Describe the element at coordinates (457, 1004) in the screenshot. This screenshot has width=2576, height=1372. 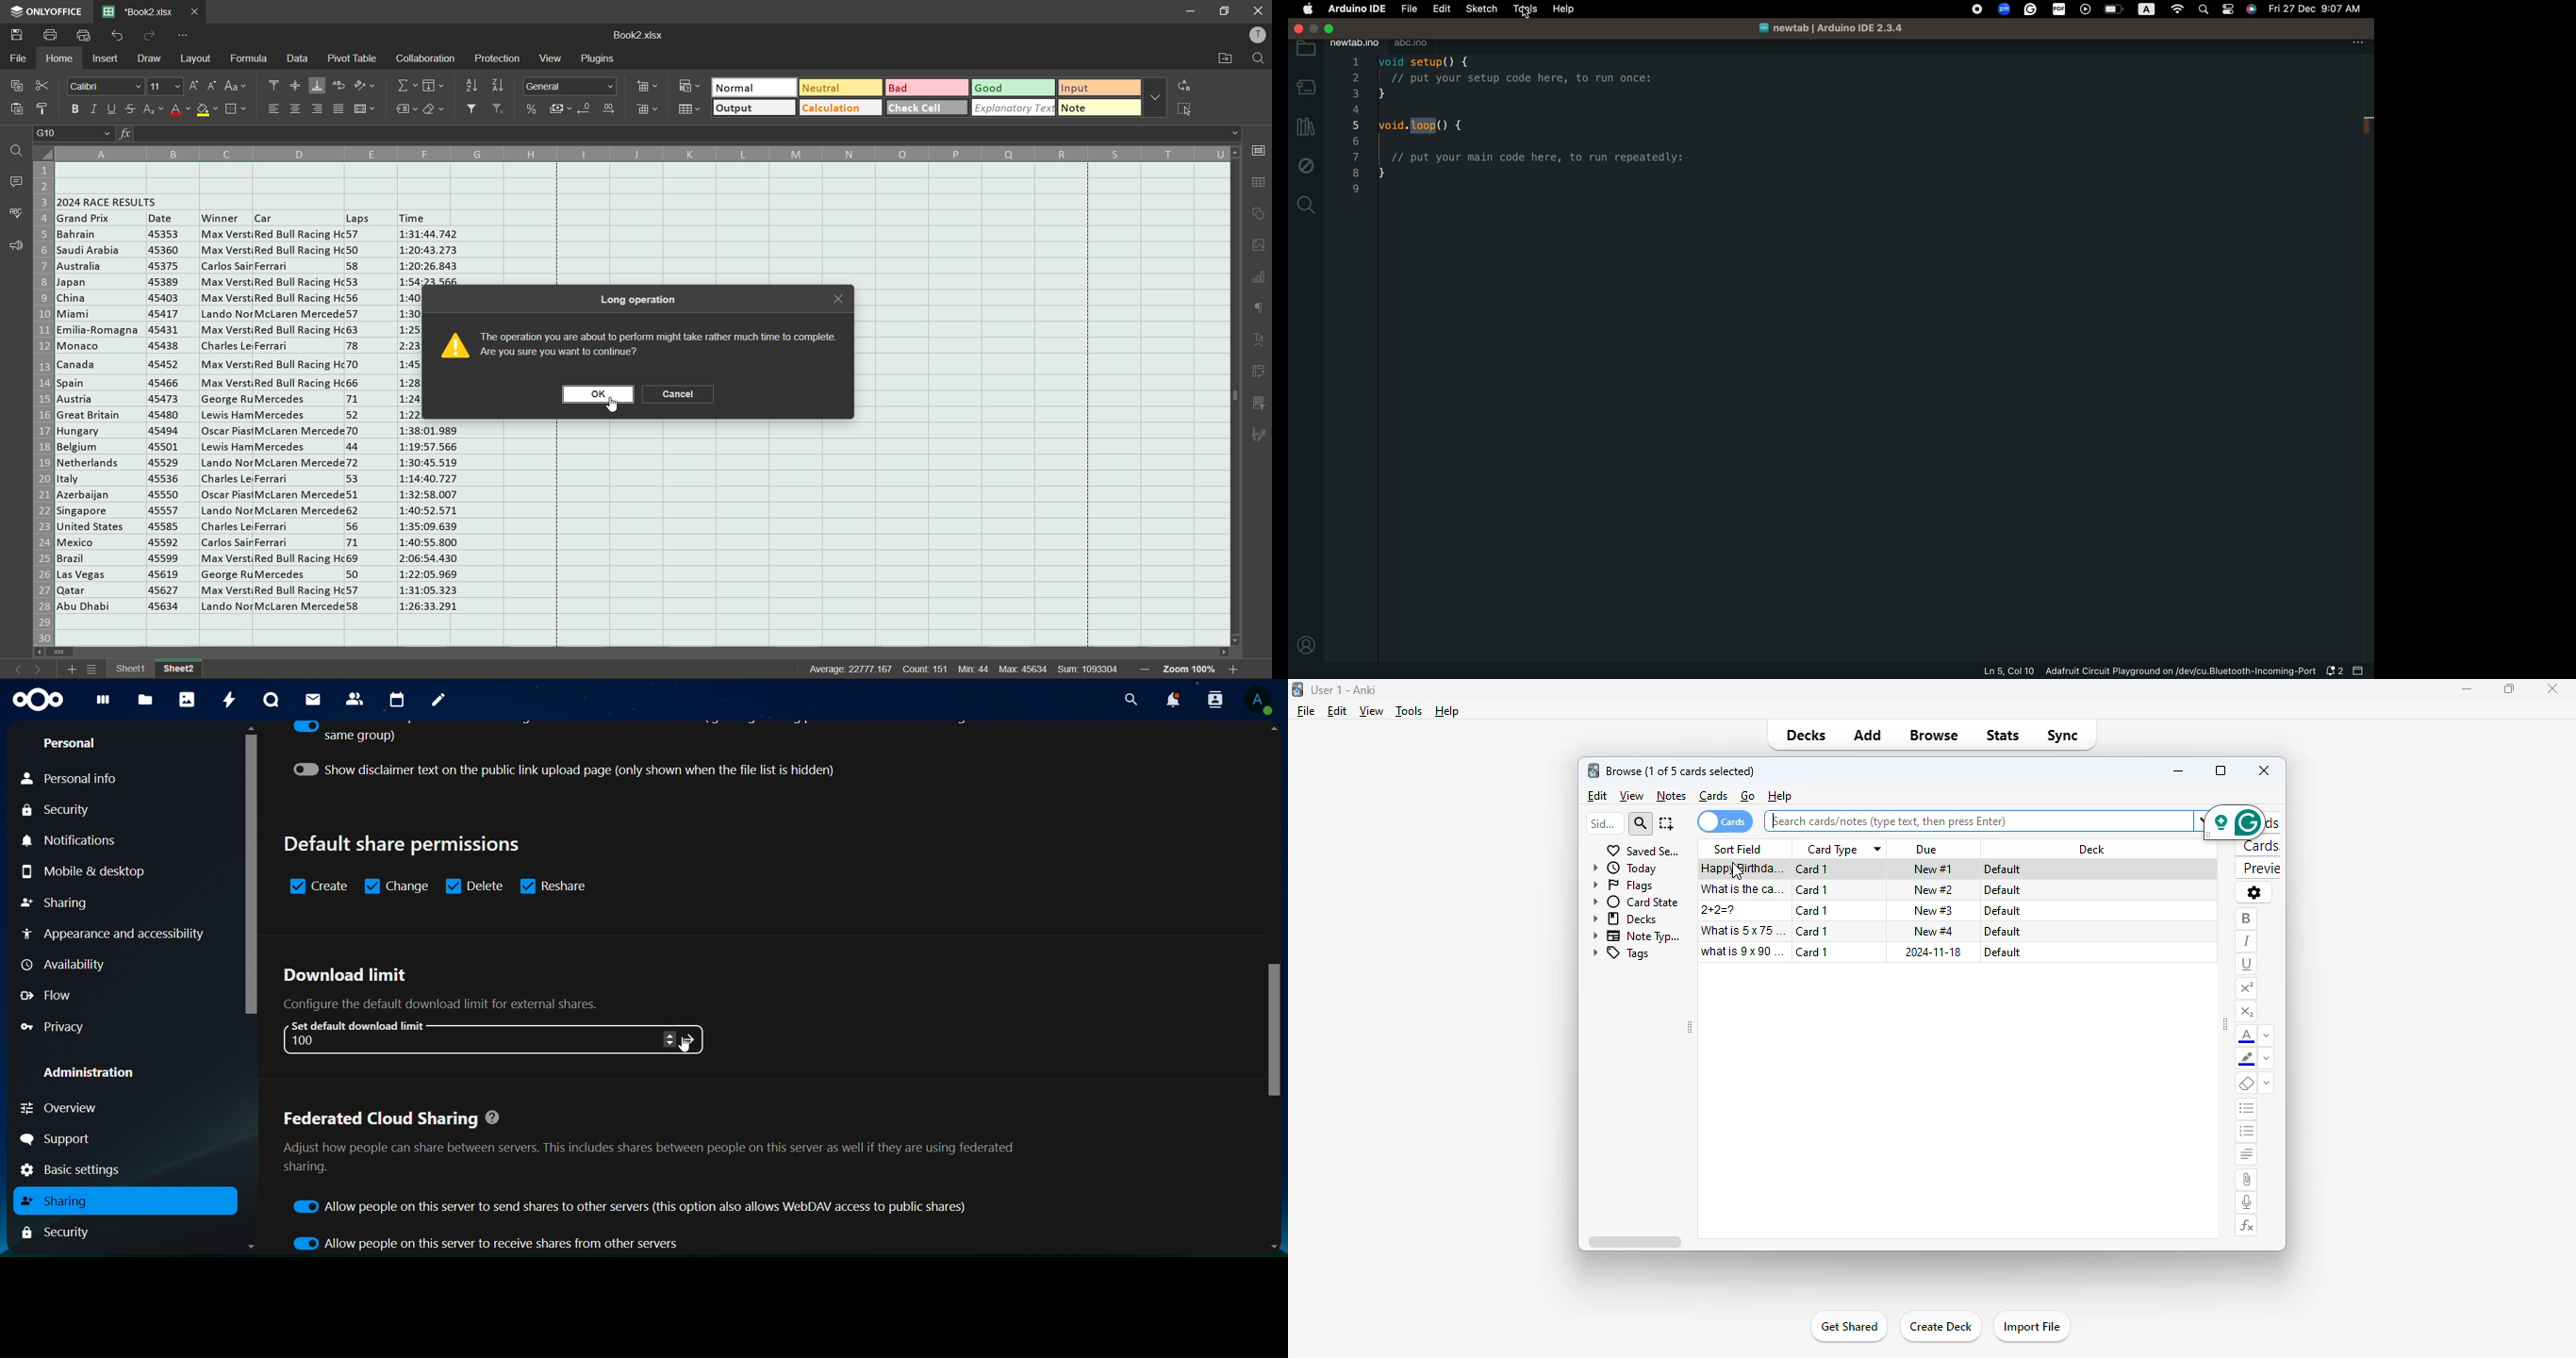
I see `Configure the default download limit` at that location.